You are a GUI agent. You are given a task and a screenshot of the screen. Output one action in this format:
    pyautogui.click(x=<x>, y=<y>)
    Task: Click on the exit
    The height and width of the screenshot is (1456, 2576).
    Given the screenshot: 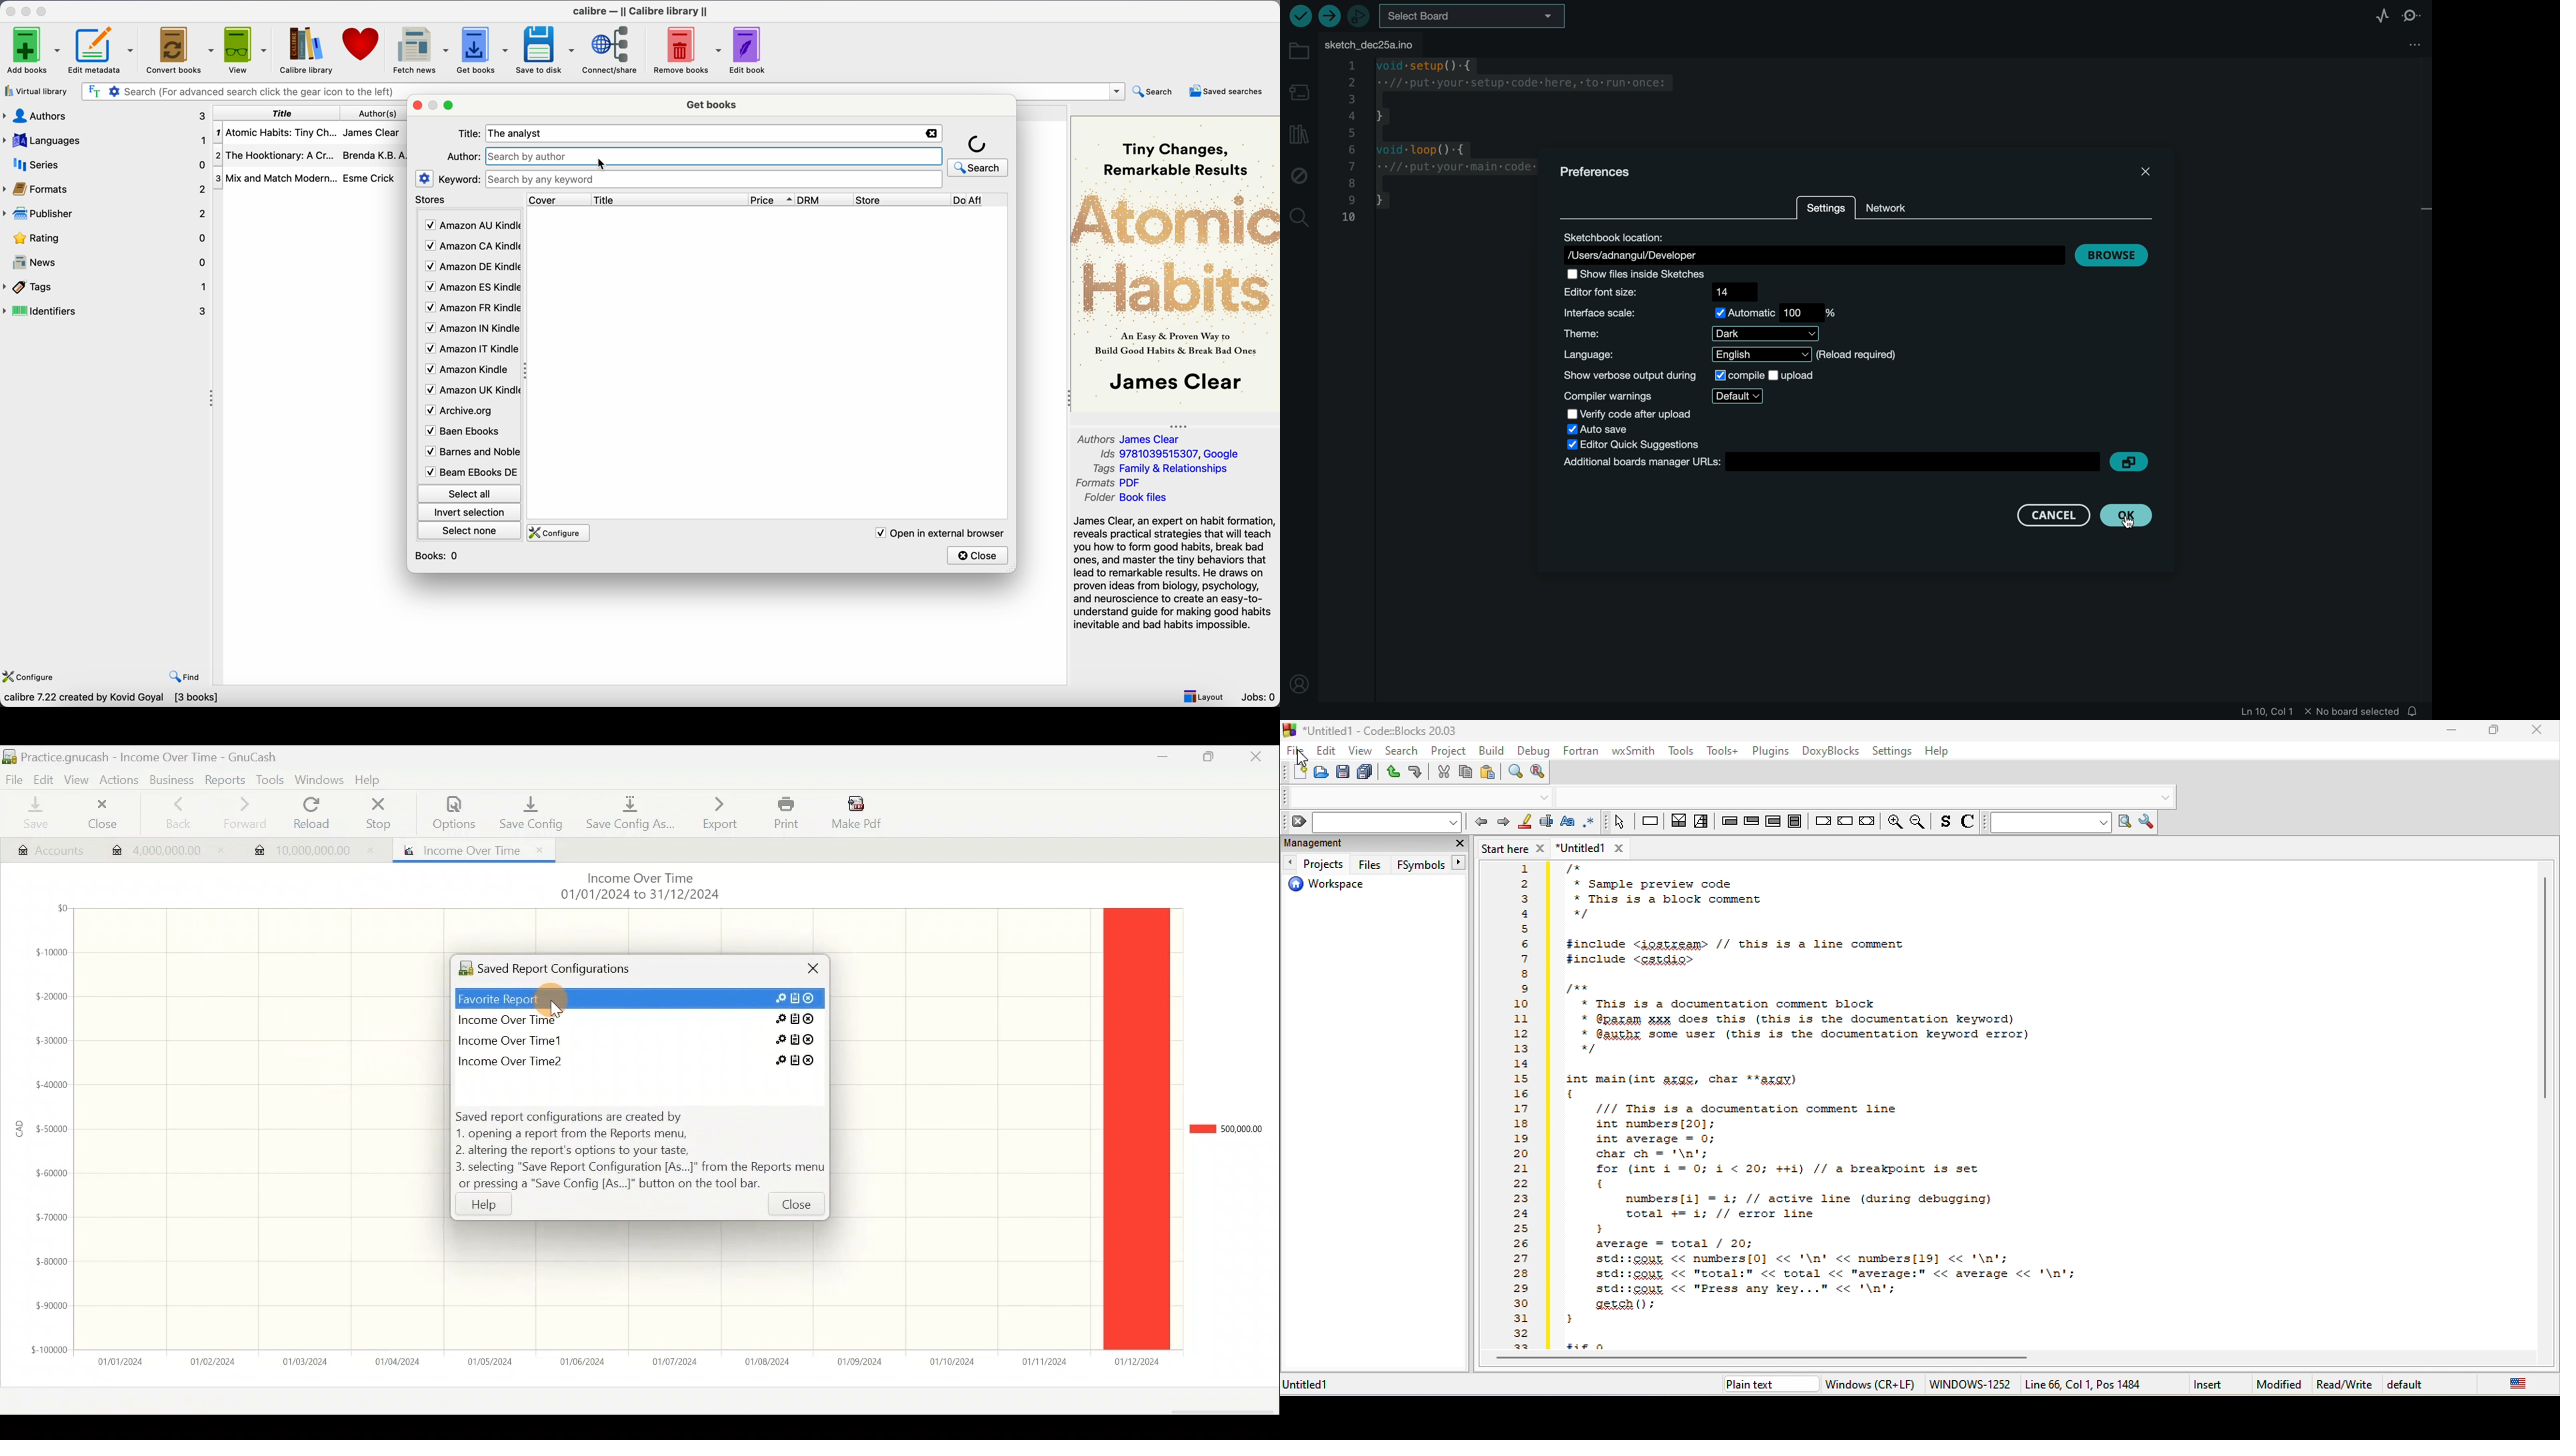 What is the action you would take?
    pyautogui.click(x=1751, y=824)
    